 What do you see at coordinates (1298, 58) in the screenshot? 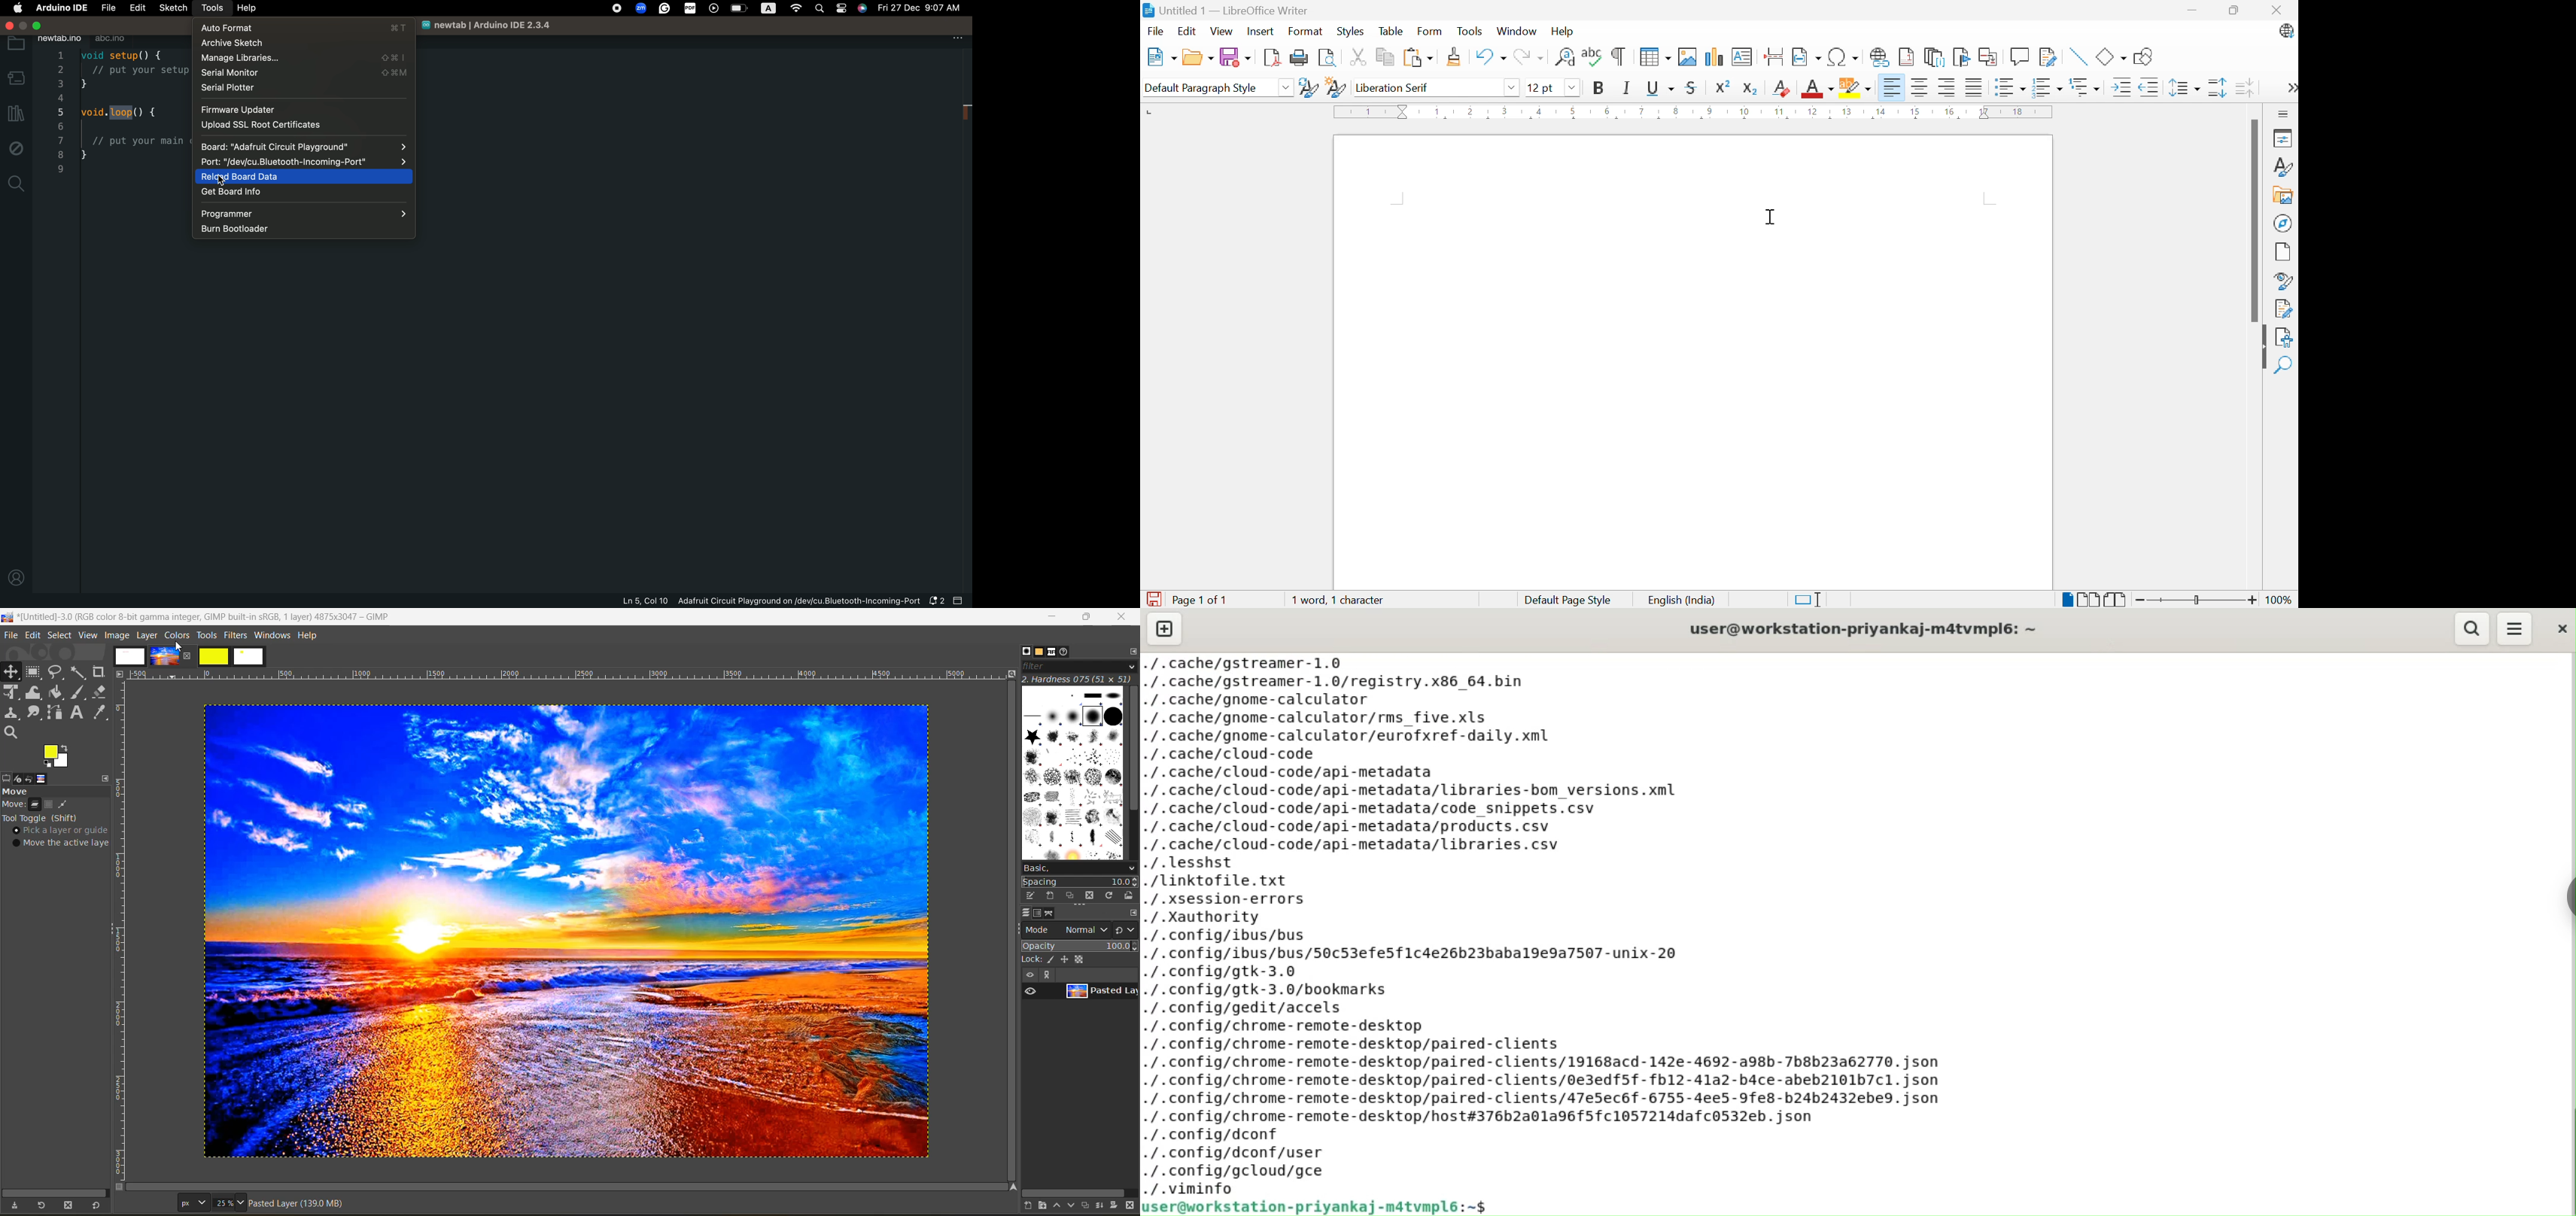
I see `Print` at bounding box center [1298, 58].